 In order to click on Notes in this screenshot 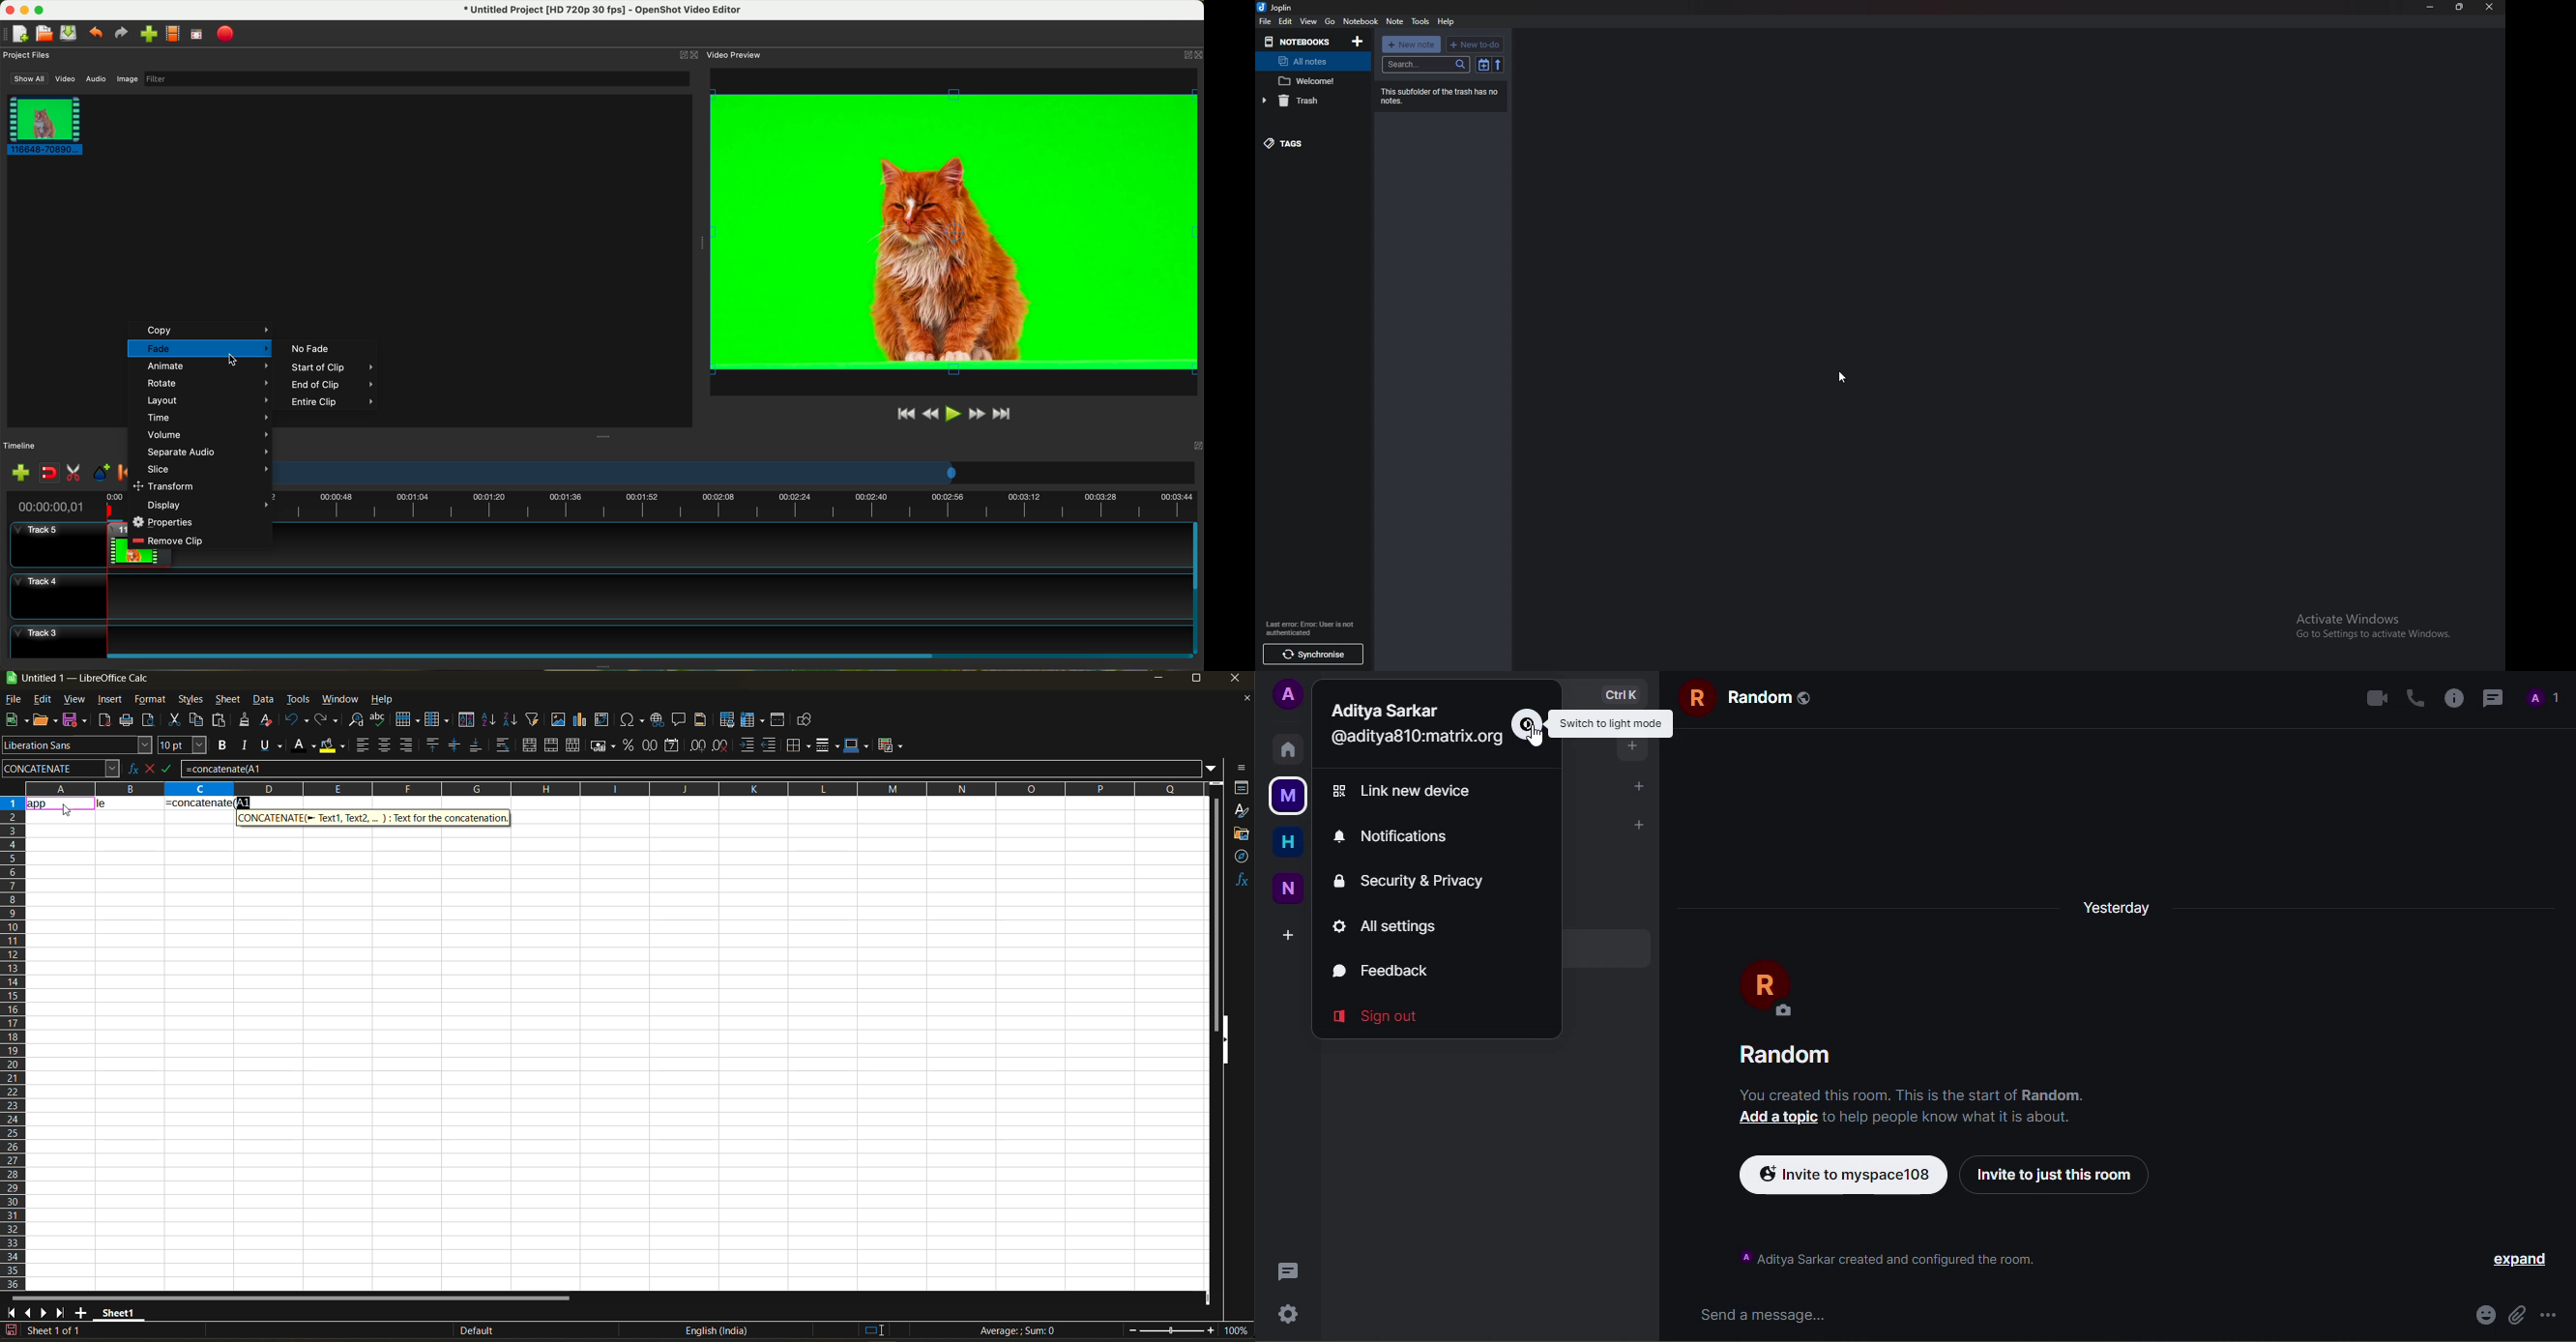, I will do `click(1311, 81)`.